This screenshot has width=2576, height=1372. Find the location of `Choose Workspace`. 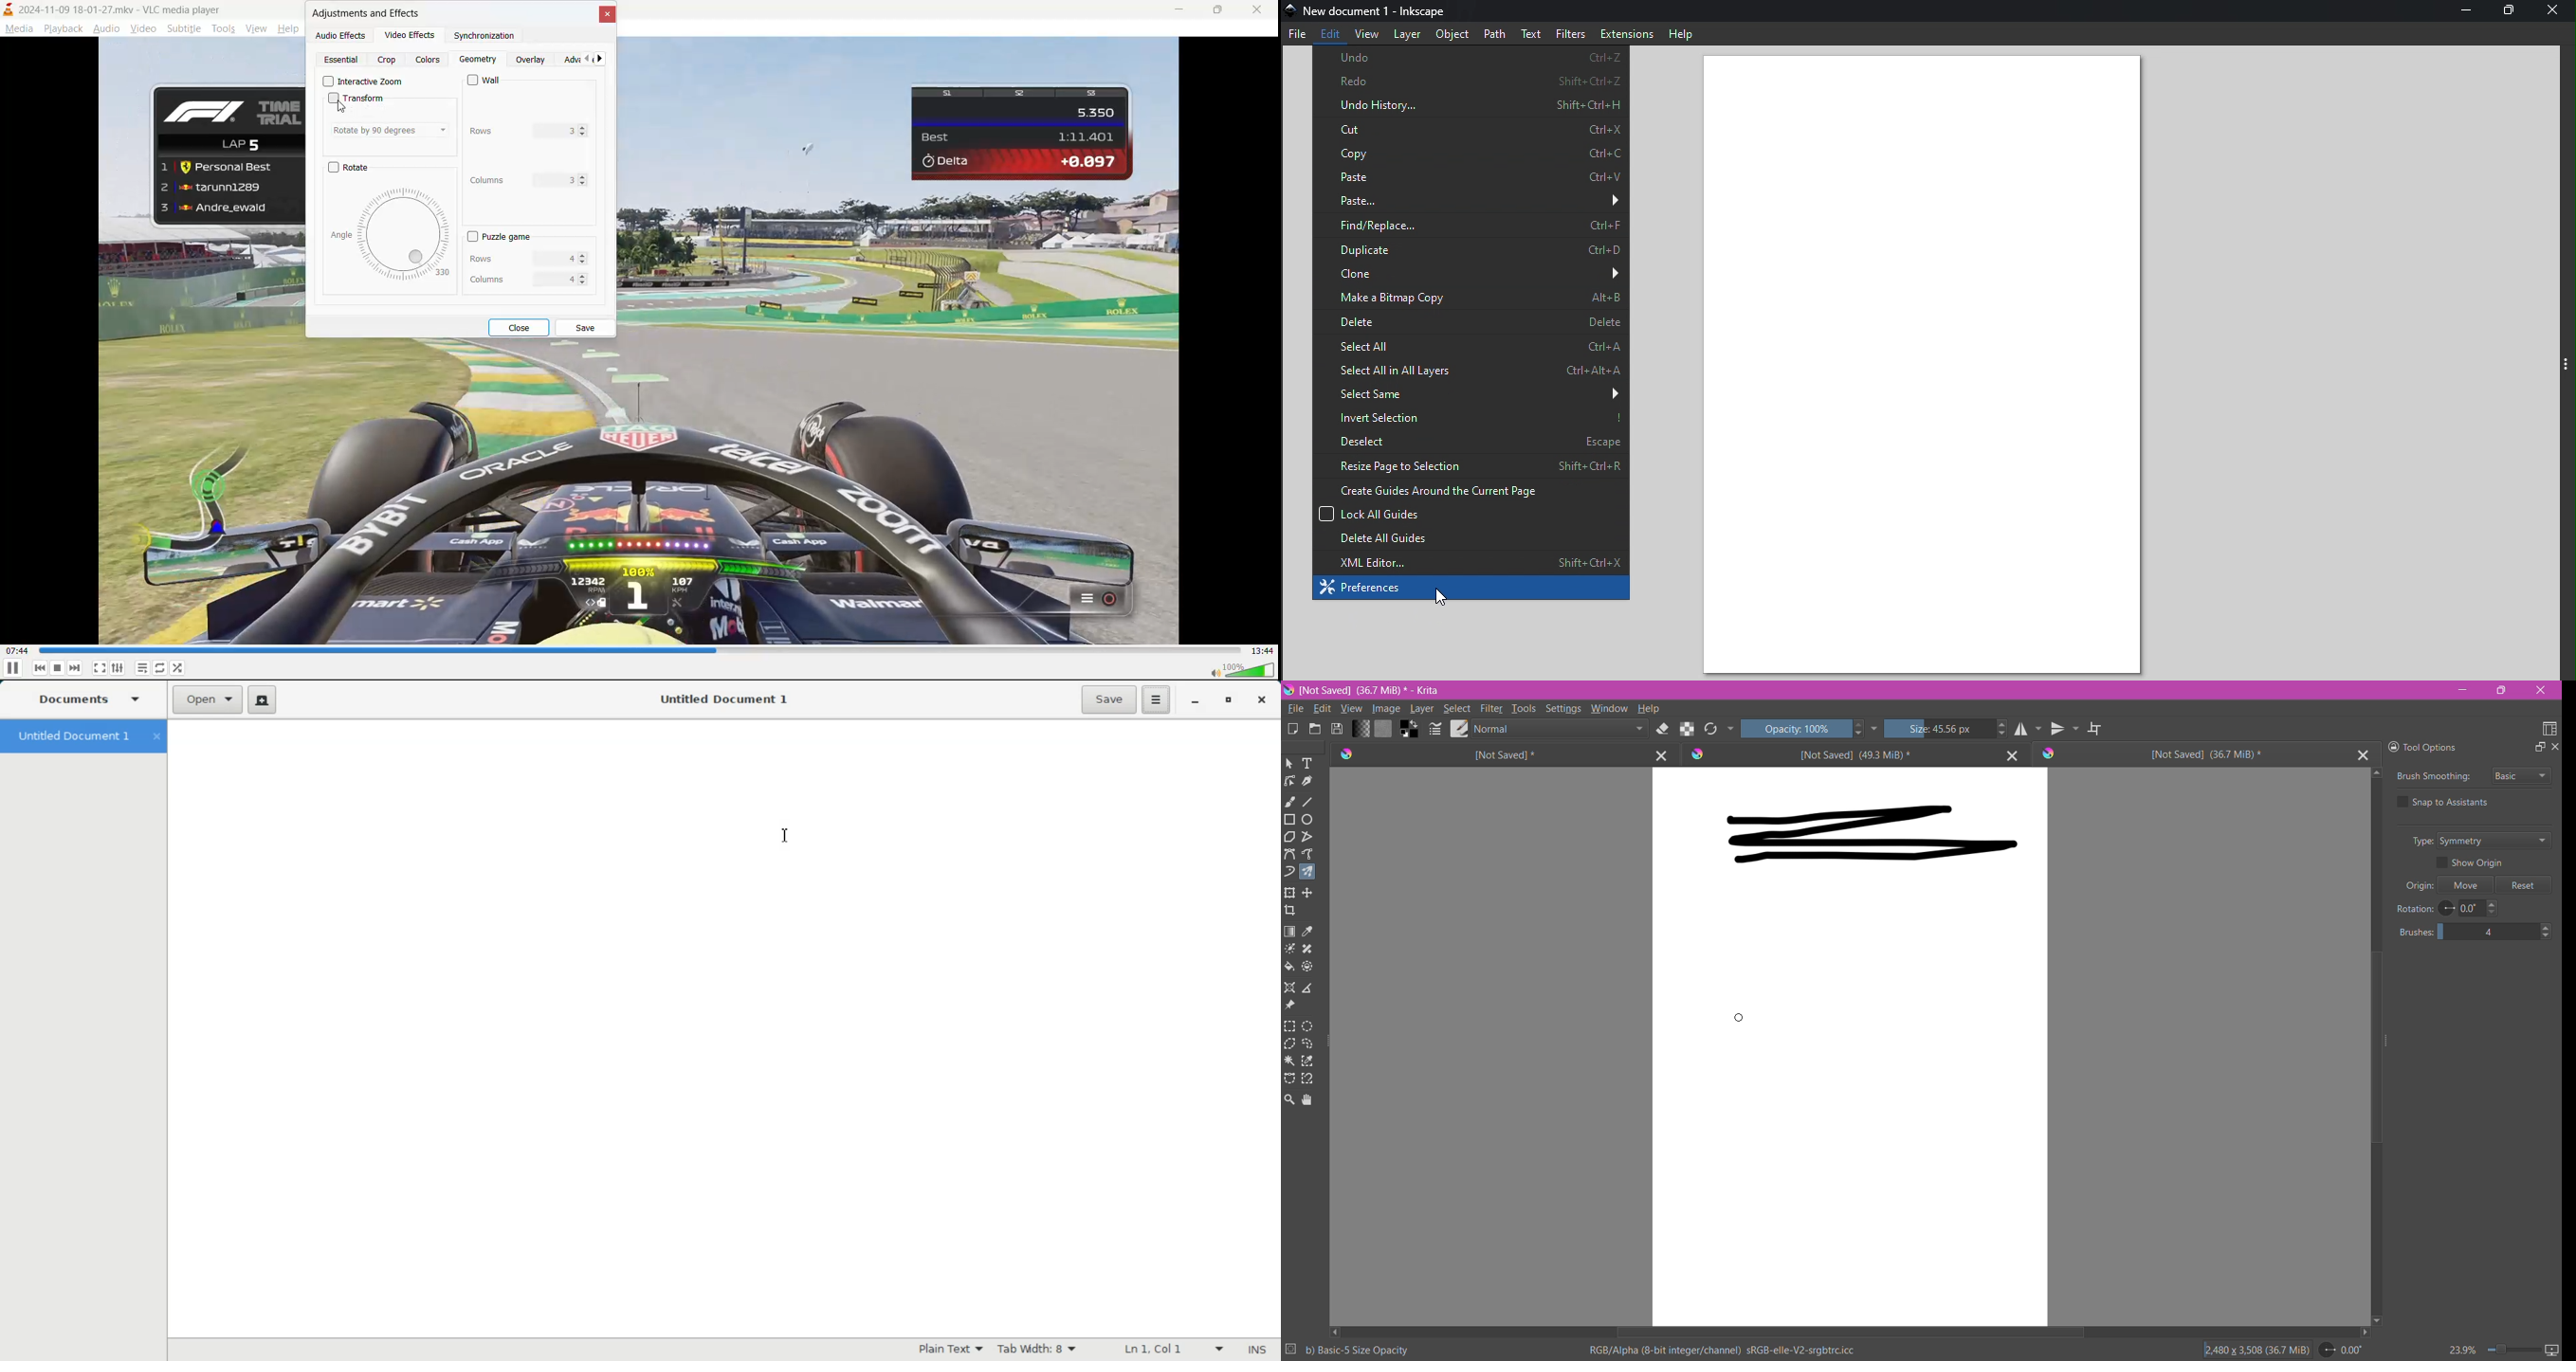

Choose Workspace is located at coordinates (2549, 729).